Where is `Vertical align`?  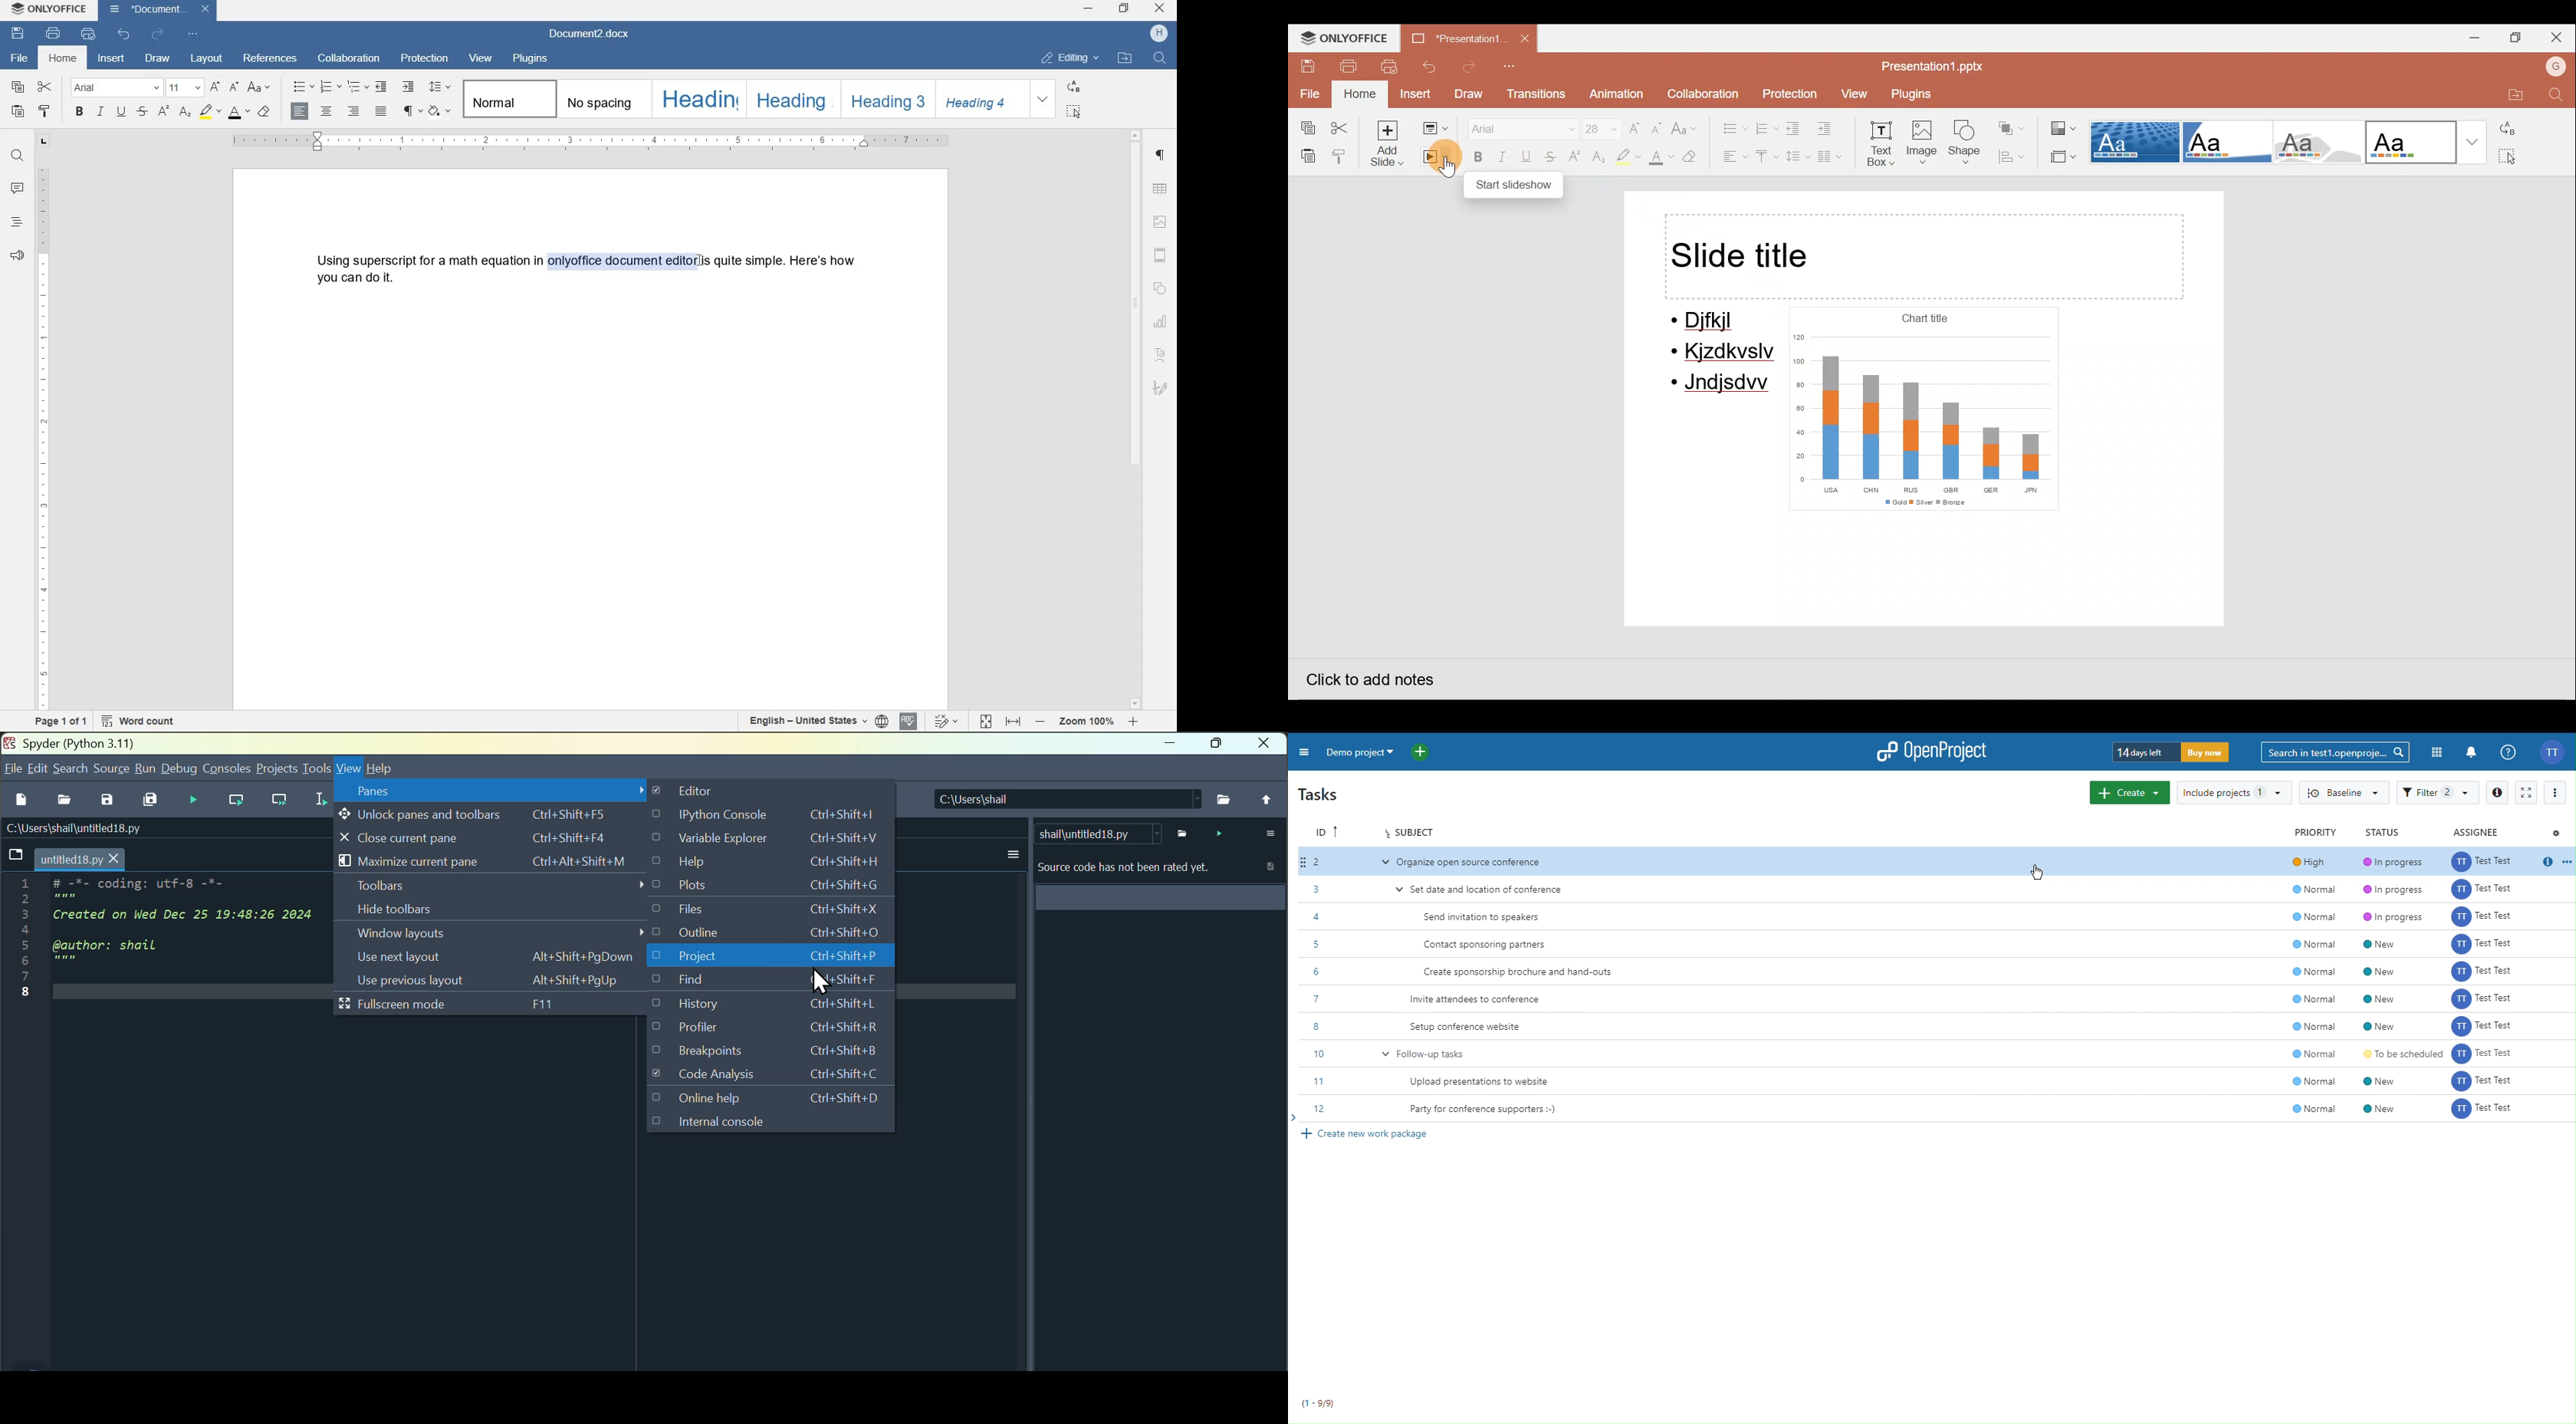 Vertical align is located at coordinates (1764, 158).